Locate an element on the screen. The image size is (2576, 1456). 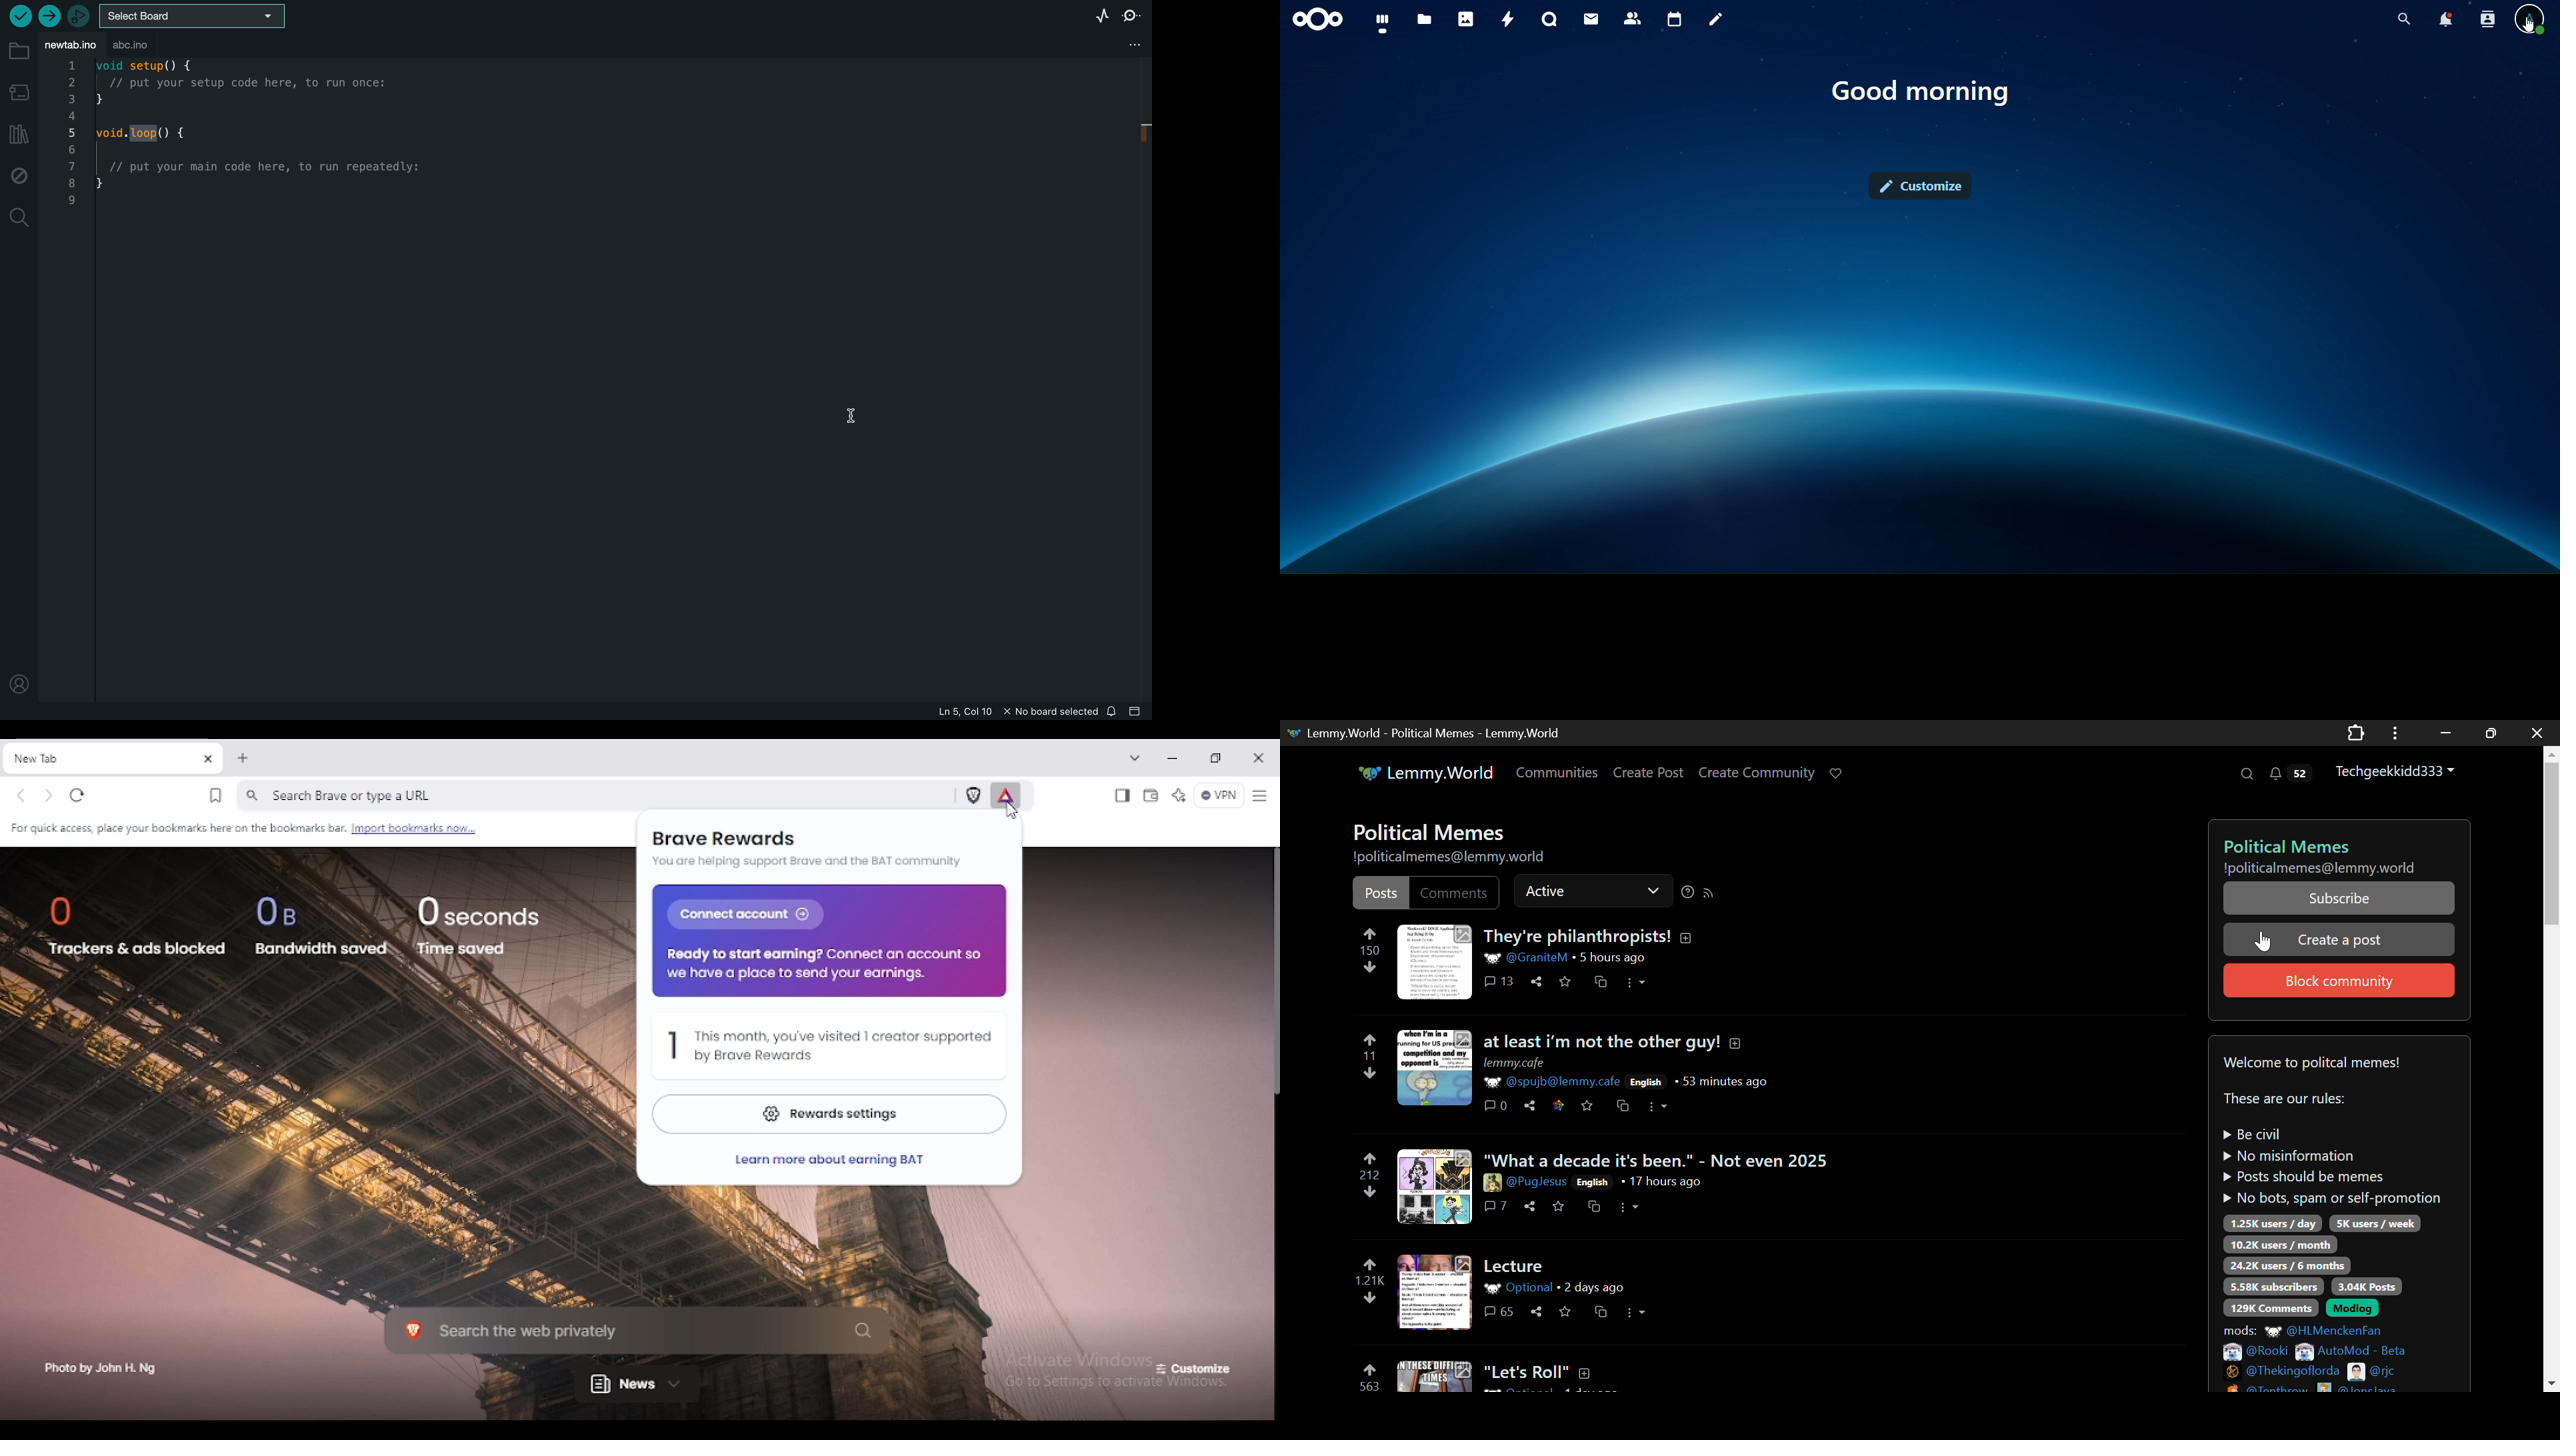
Lemmy.World - Political Memes - Lemmy.World is located at coordinates (1423, 733).